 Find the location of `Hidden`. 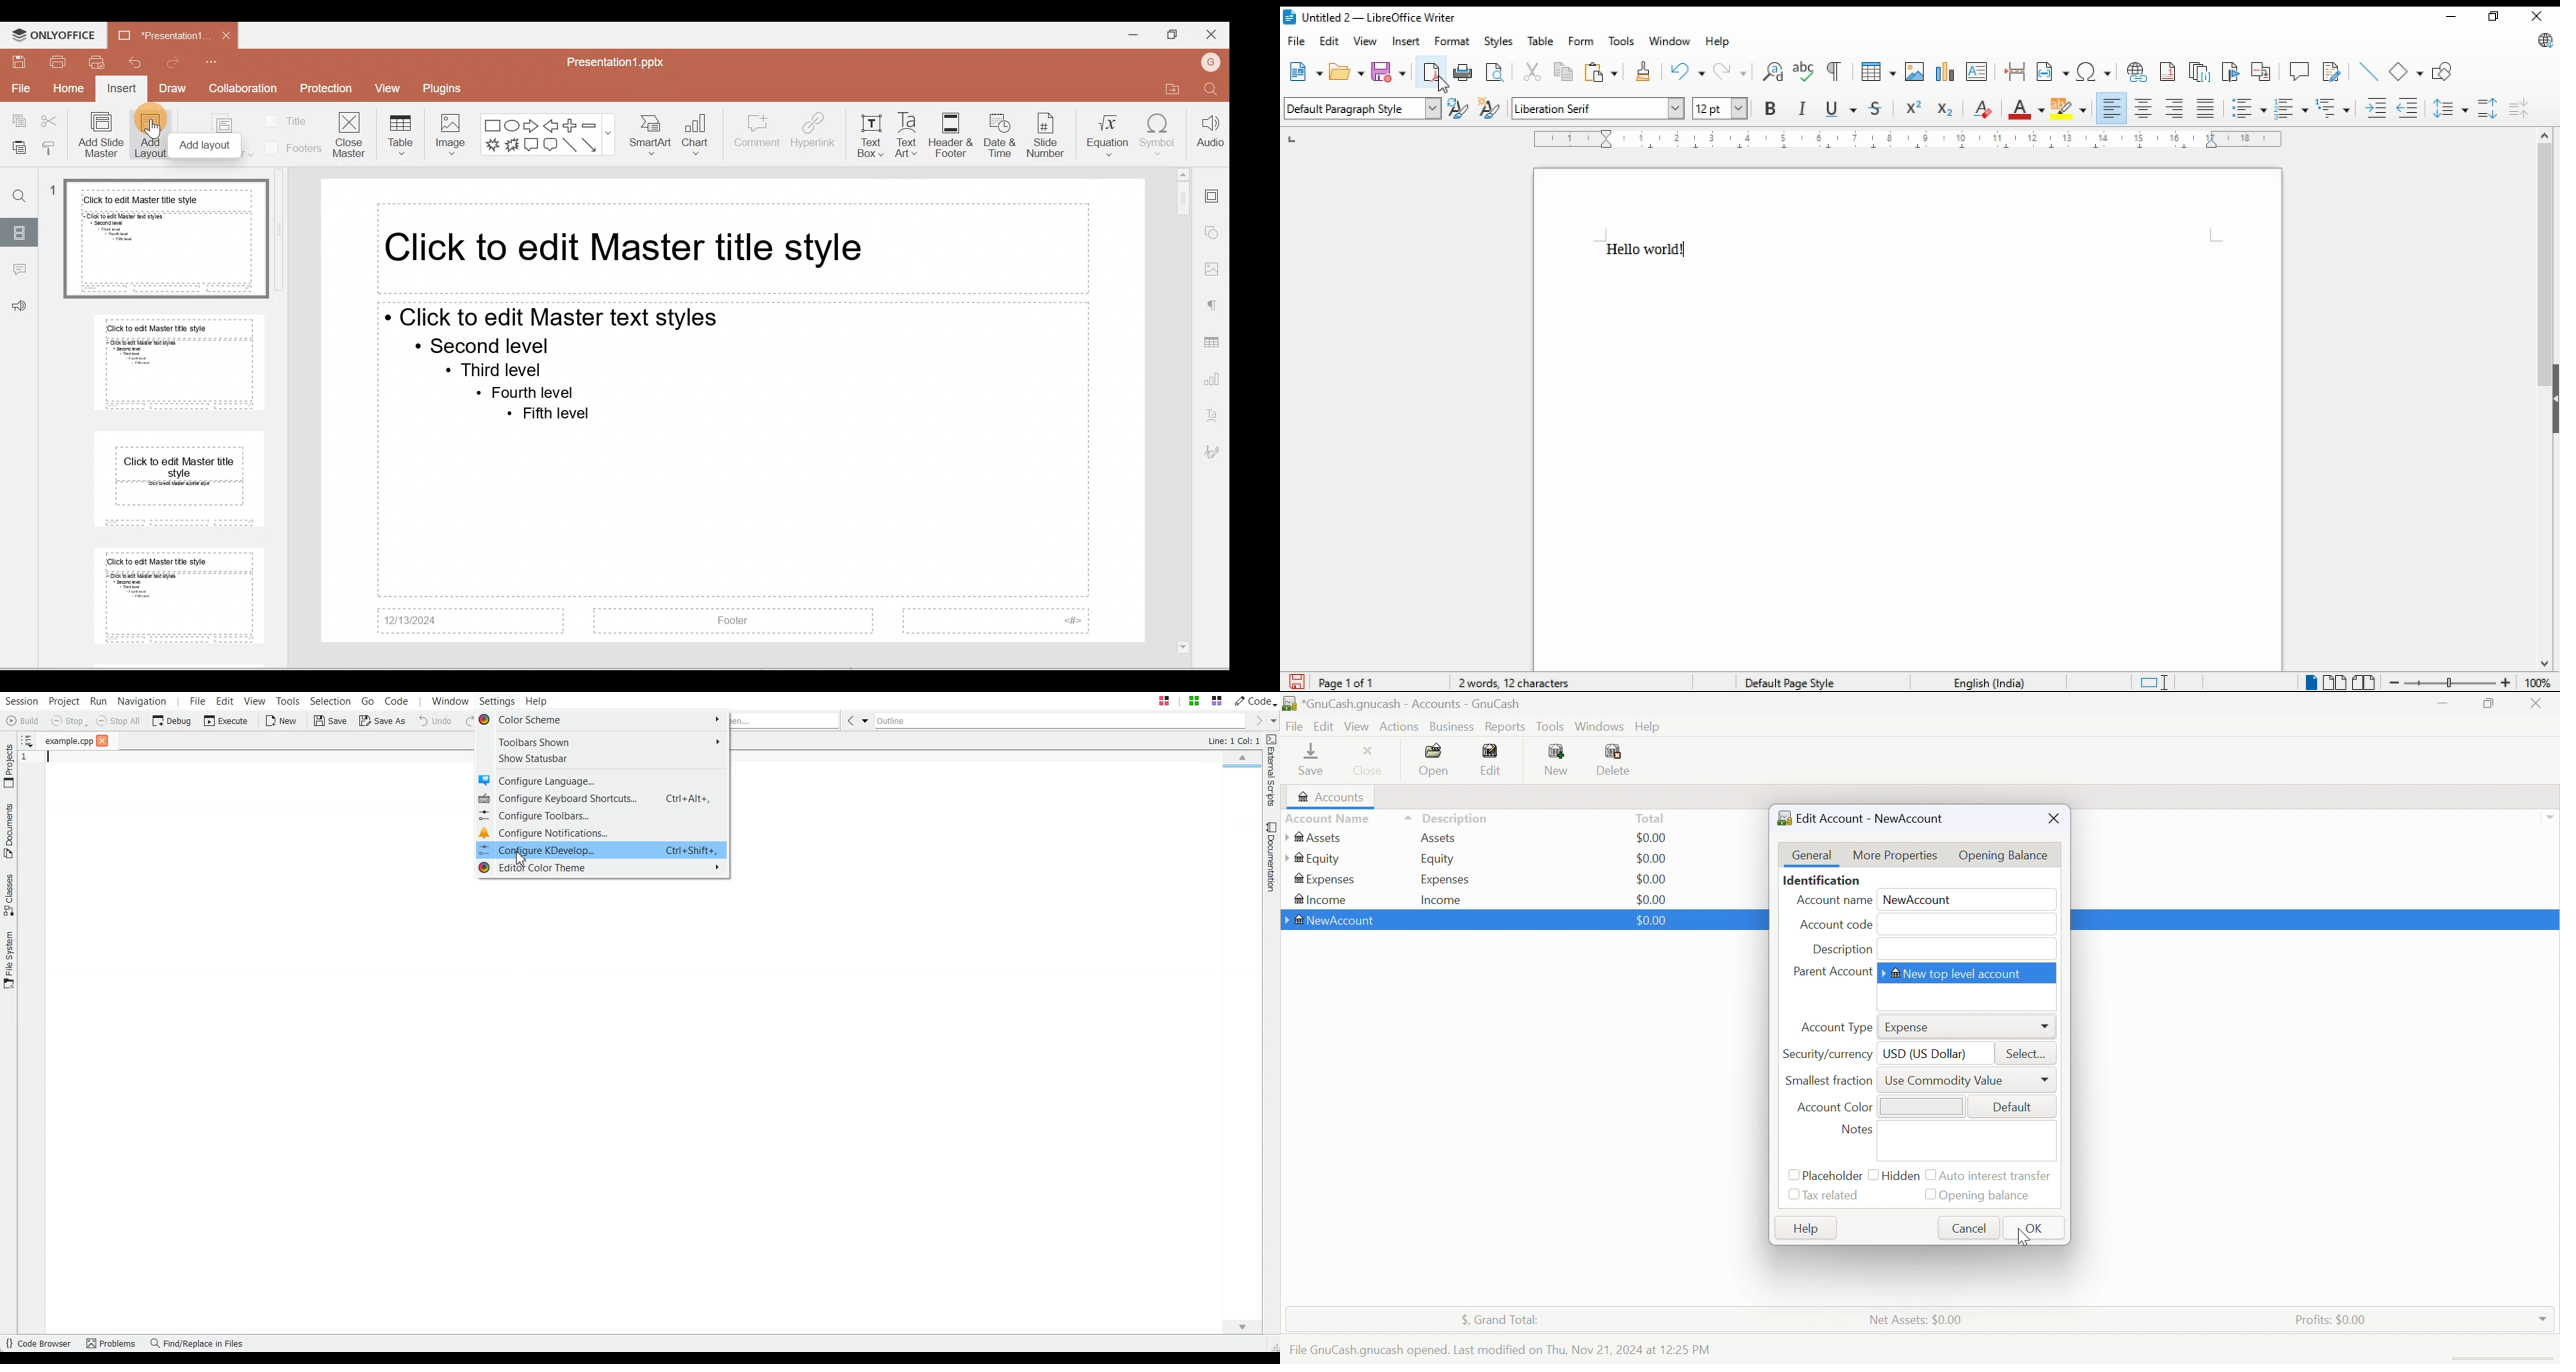

Hidden is located at coordinates (1902, 1176).